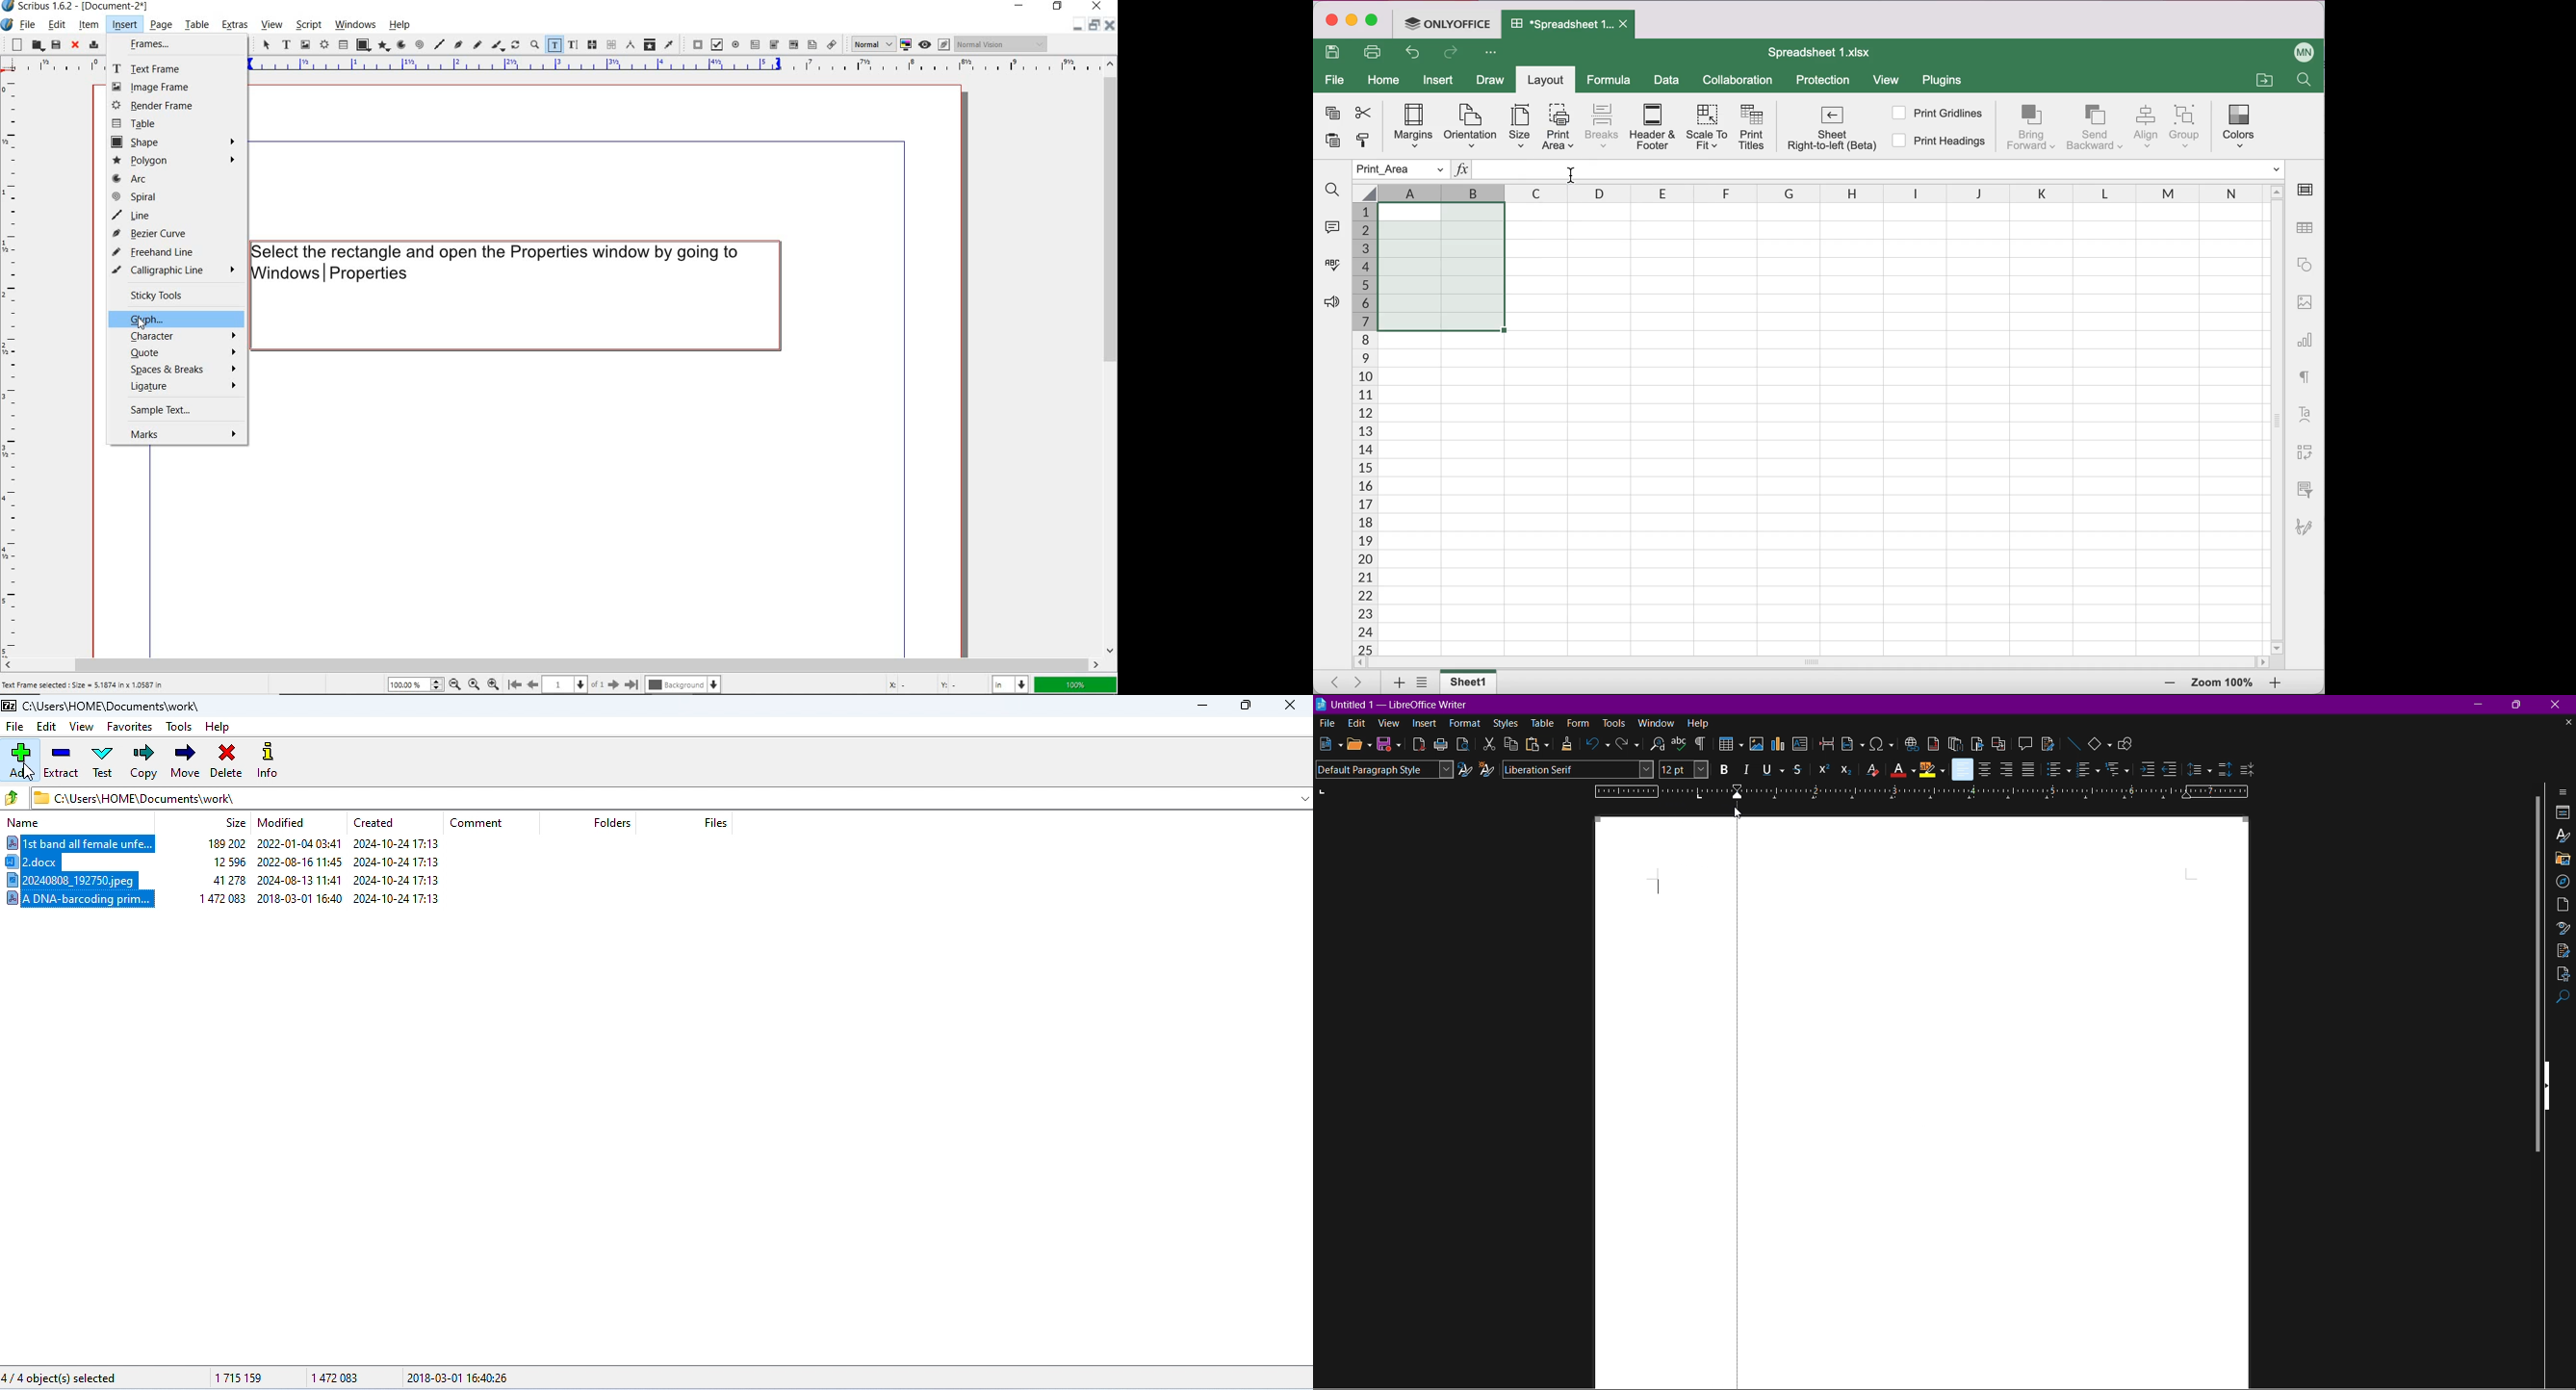 Image resolution: width=2576 pixels, height=1400 pixels. I want to click on copy style, so click(1362, 144).